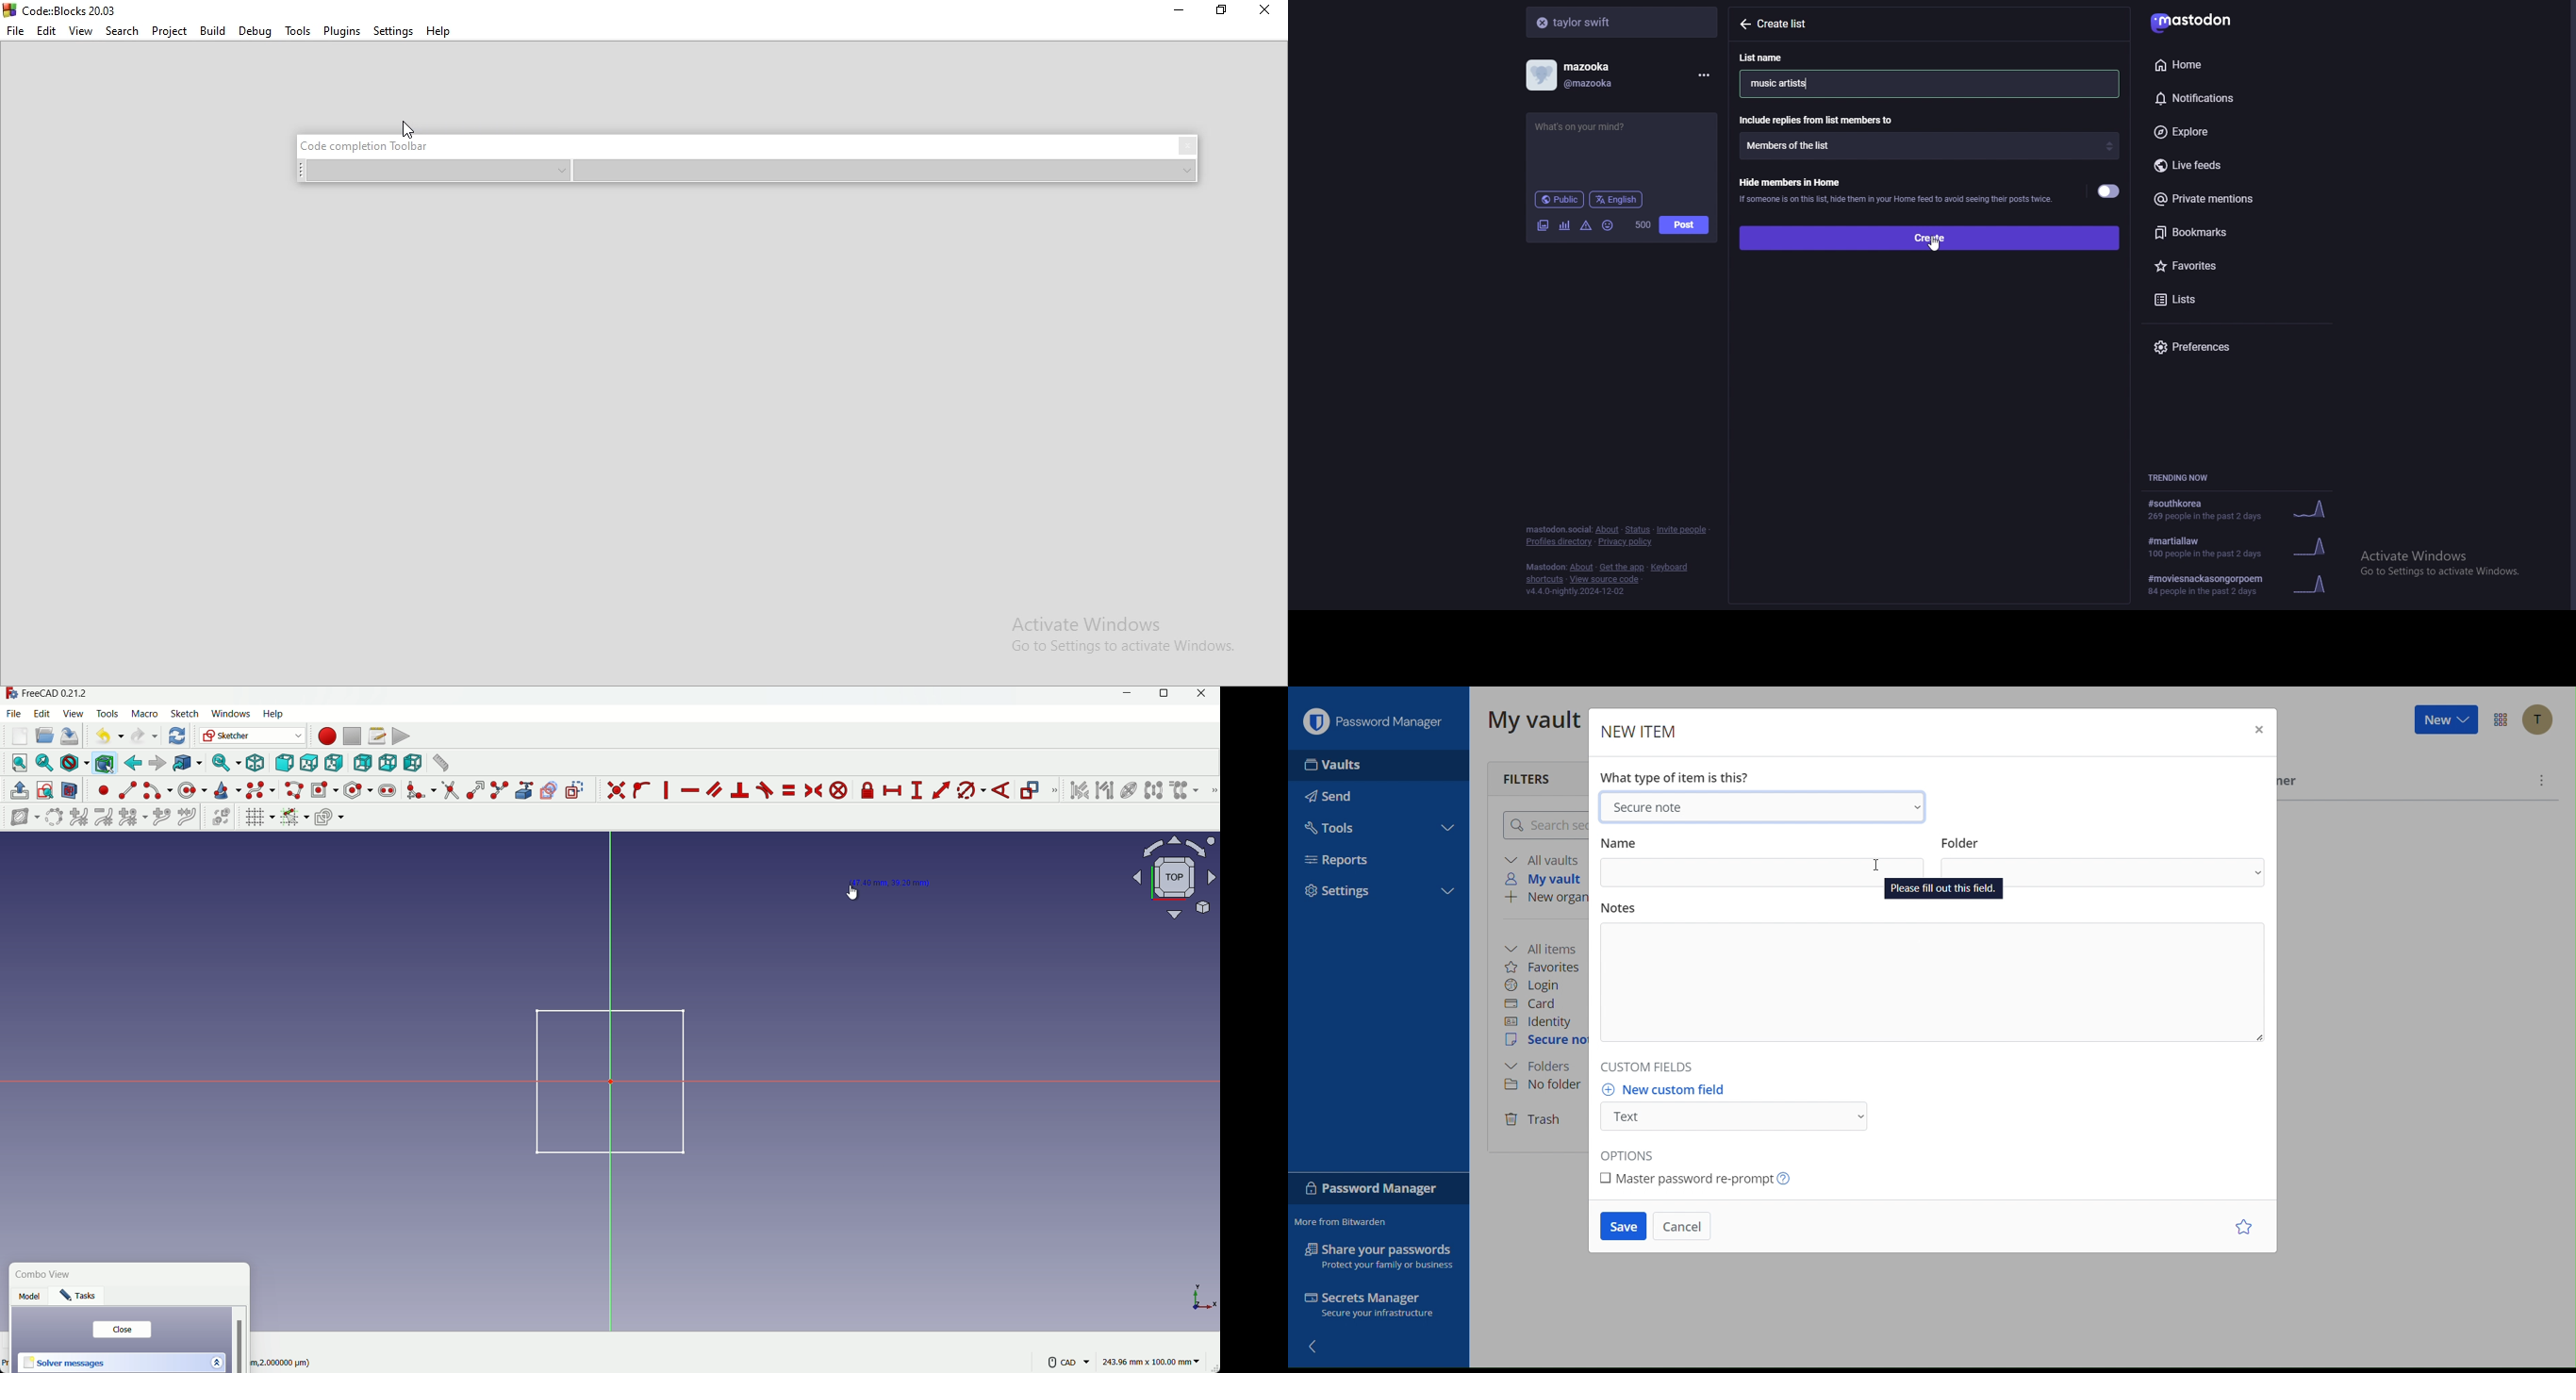  Describe the element at coordinates (1069, 1362) in the screenshot. I see `more settings` at that location.